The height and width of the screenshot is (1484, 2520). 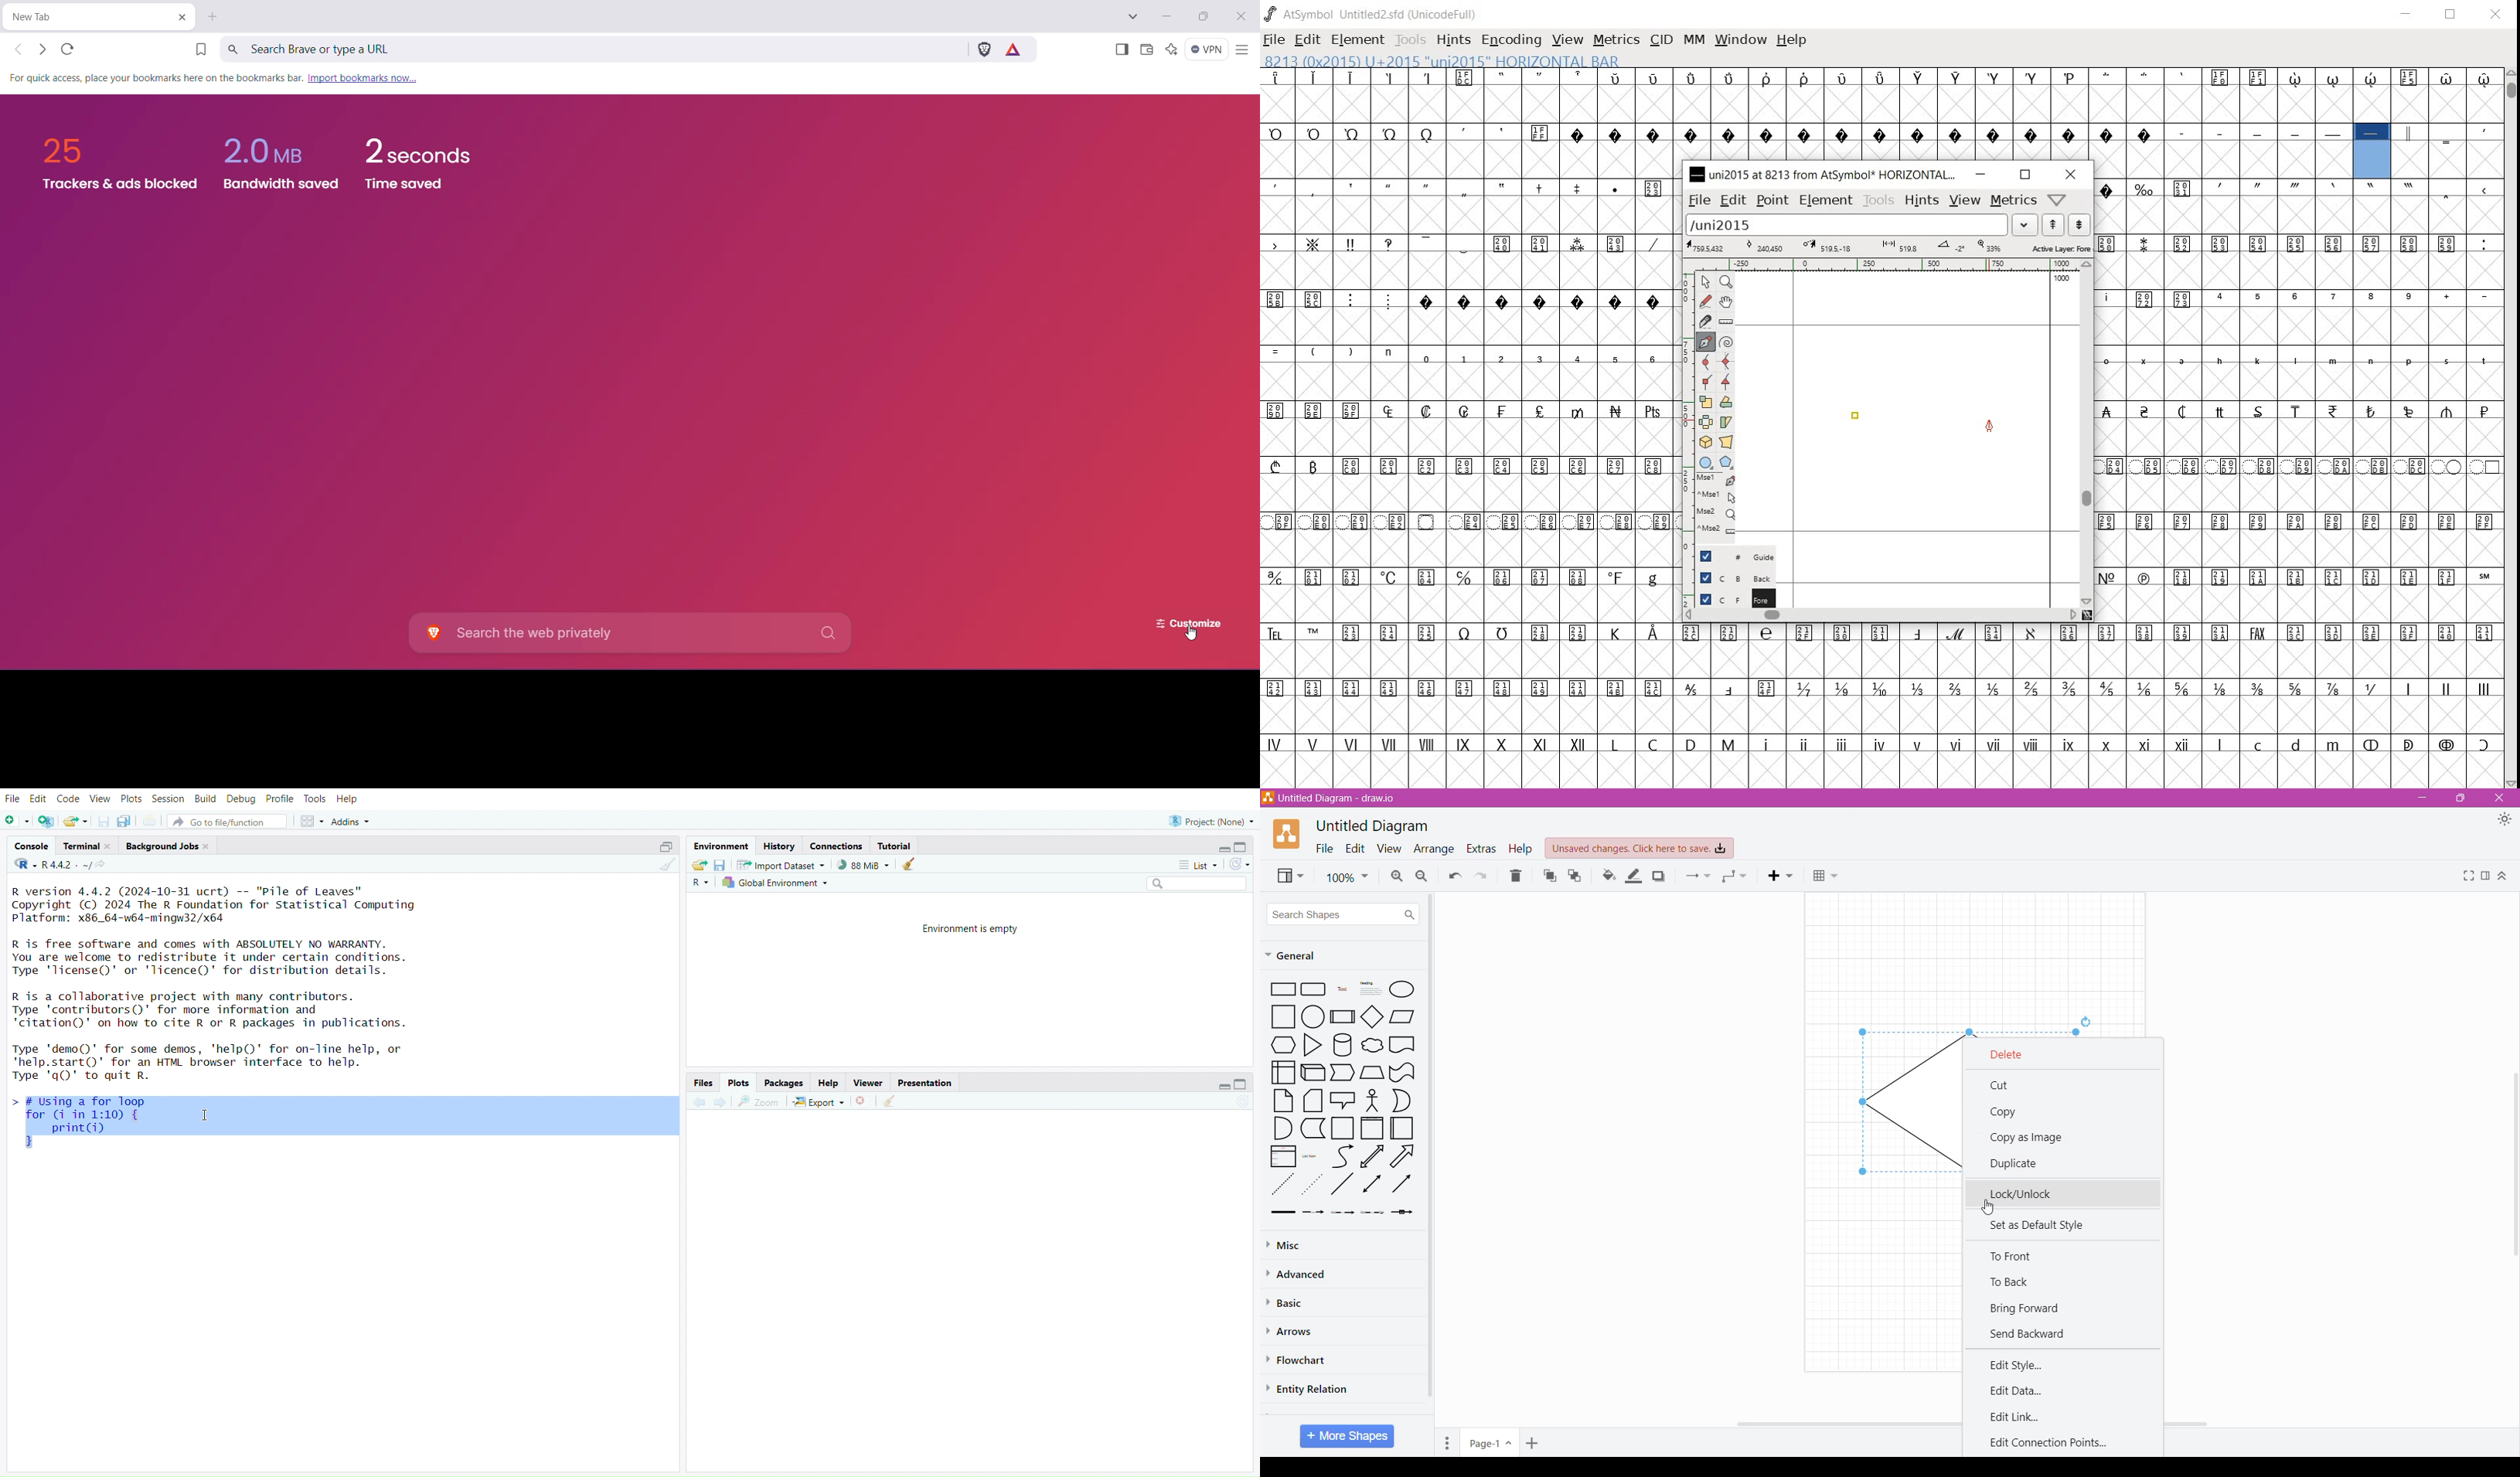 What do you see at coordinates (2032, 1137) in the screenshot?
I see `Copy as Image` at bounding box center [2032, 1137].